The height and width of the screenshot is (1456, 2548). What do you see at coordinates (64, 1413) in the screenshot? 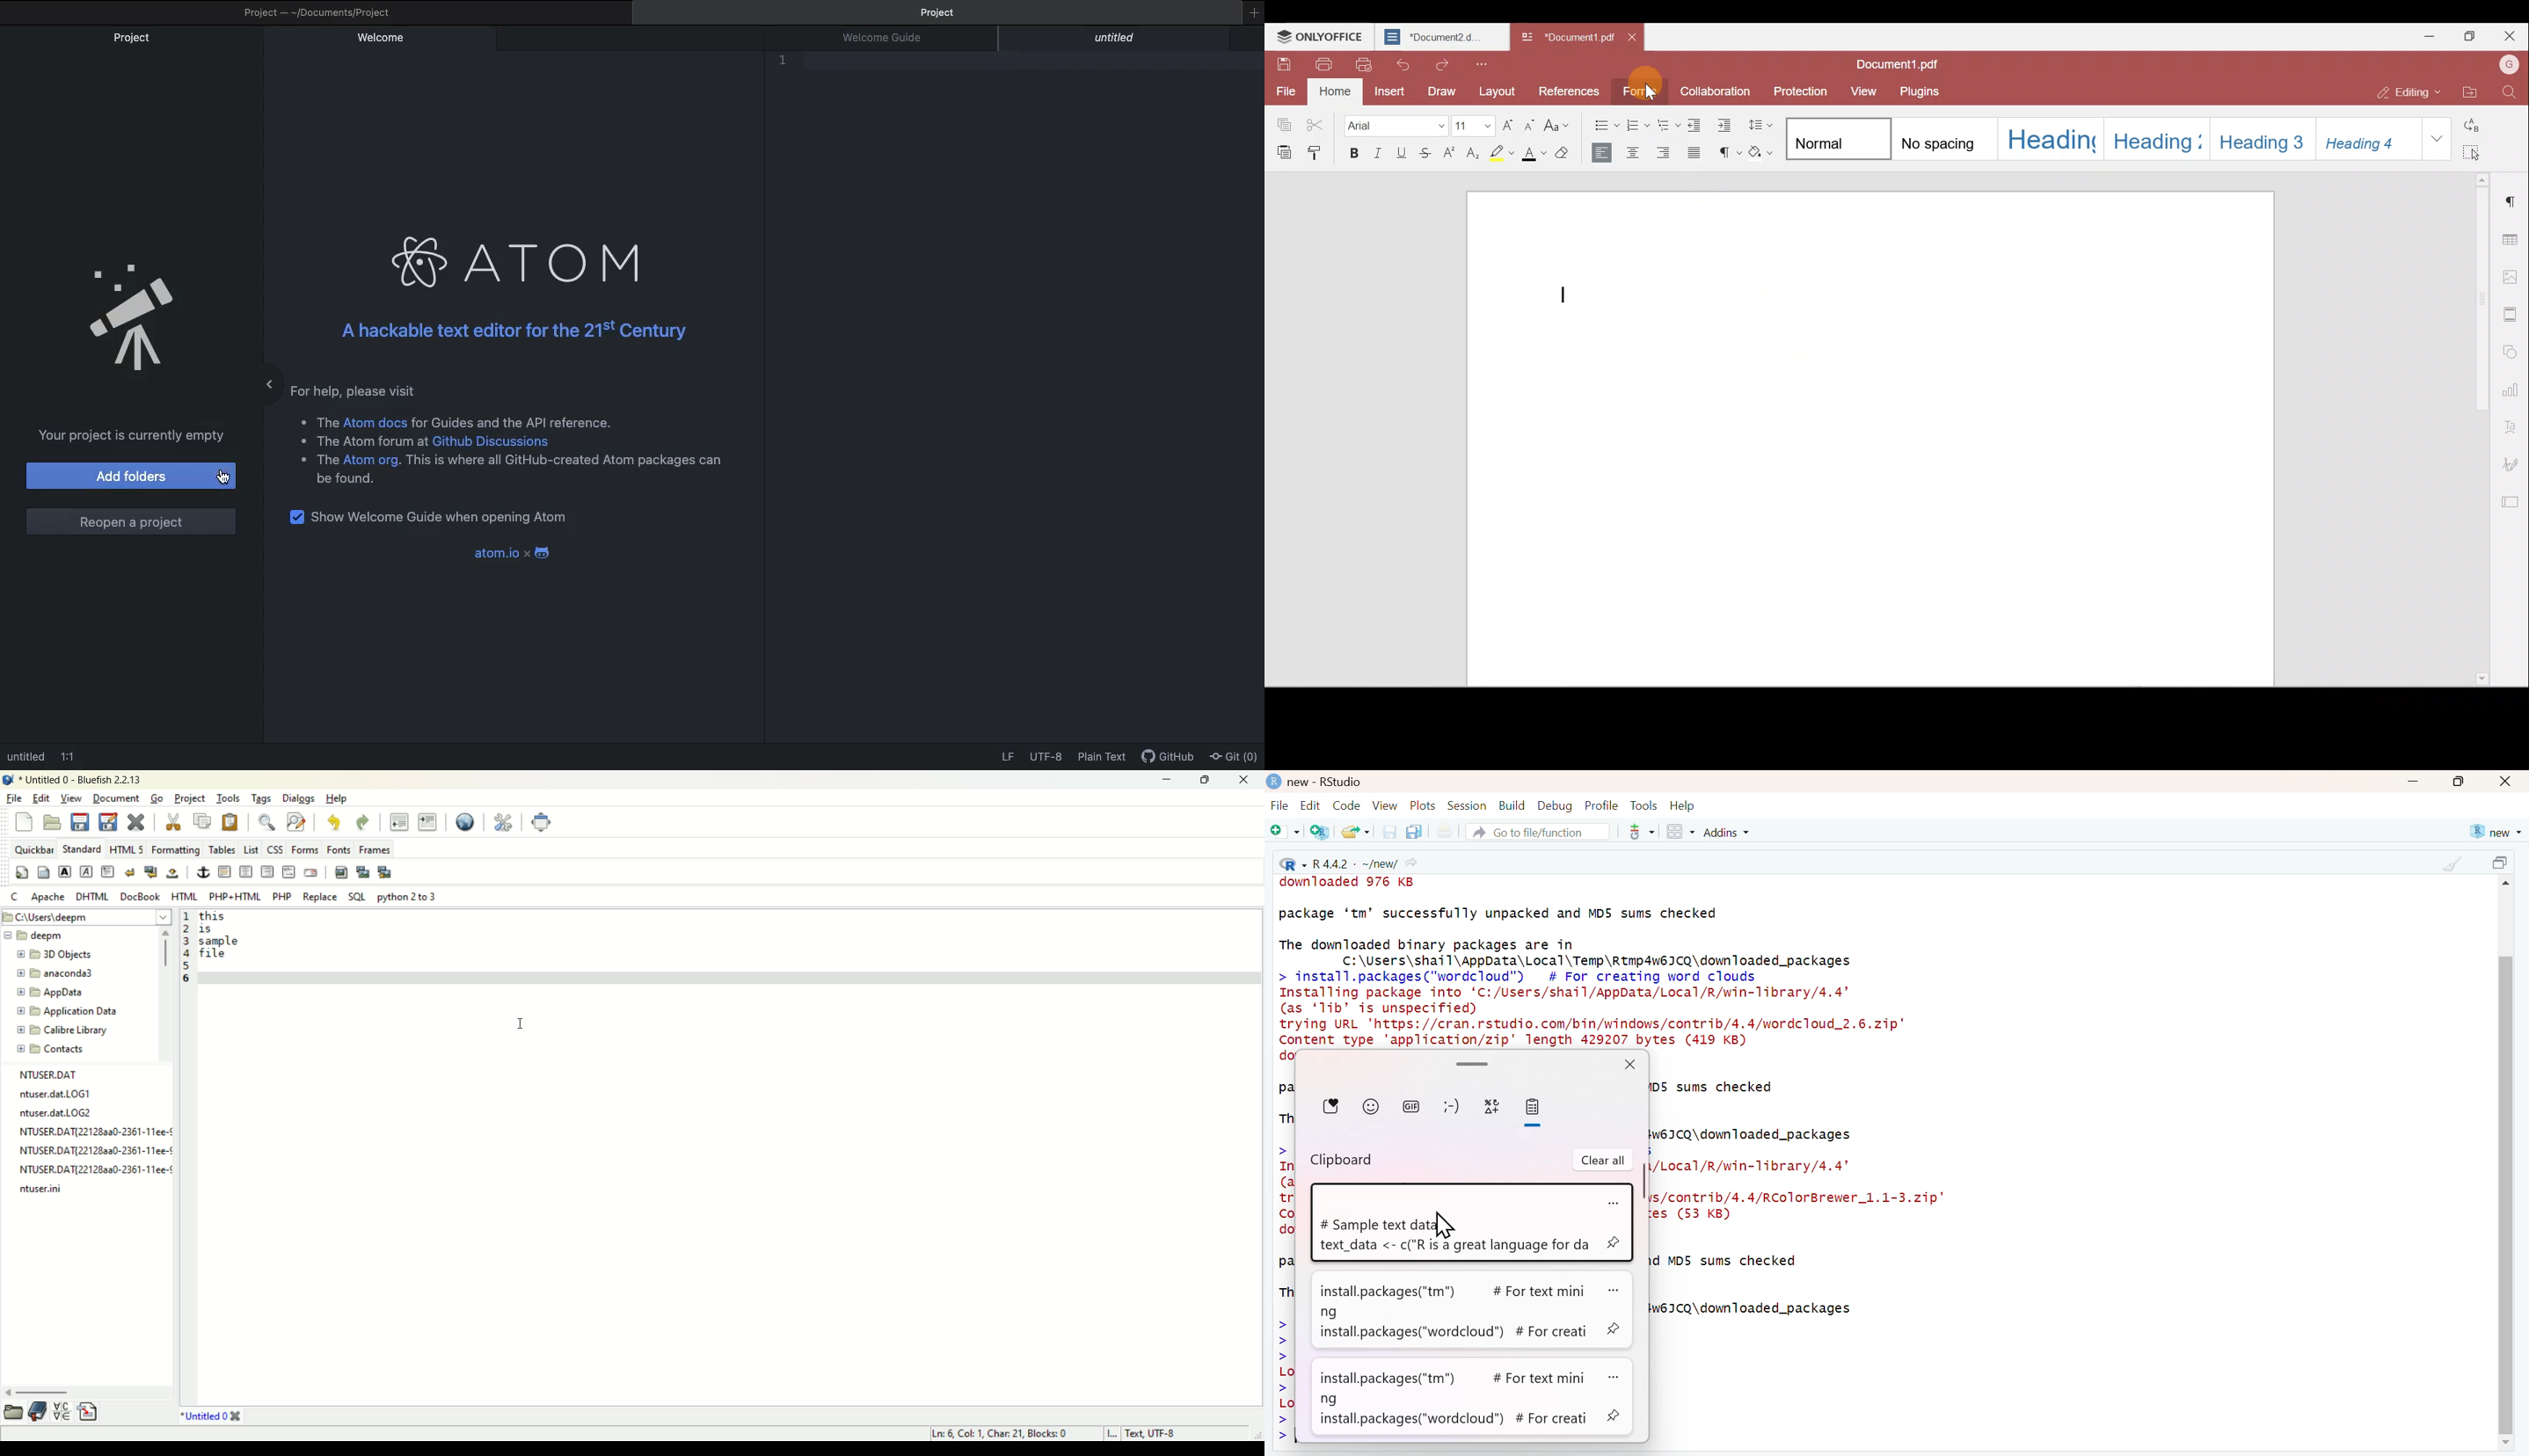
I see `charmap` at bounding box center [64, 1413].